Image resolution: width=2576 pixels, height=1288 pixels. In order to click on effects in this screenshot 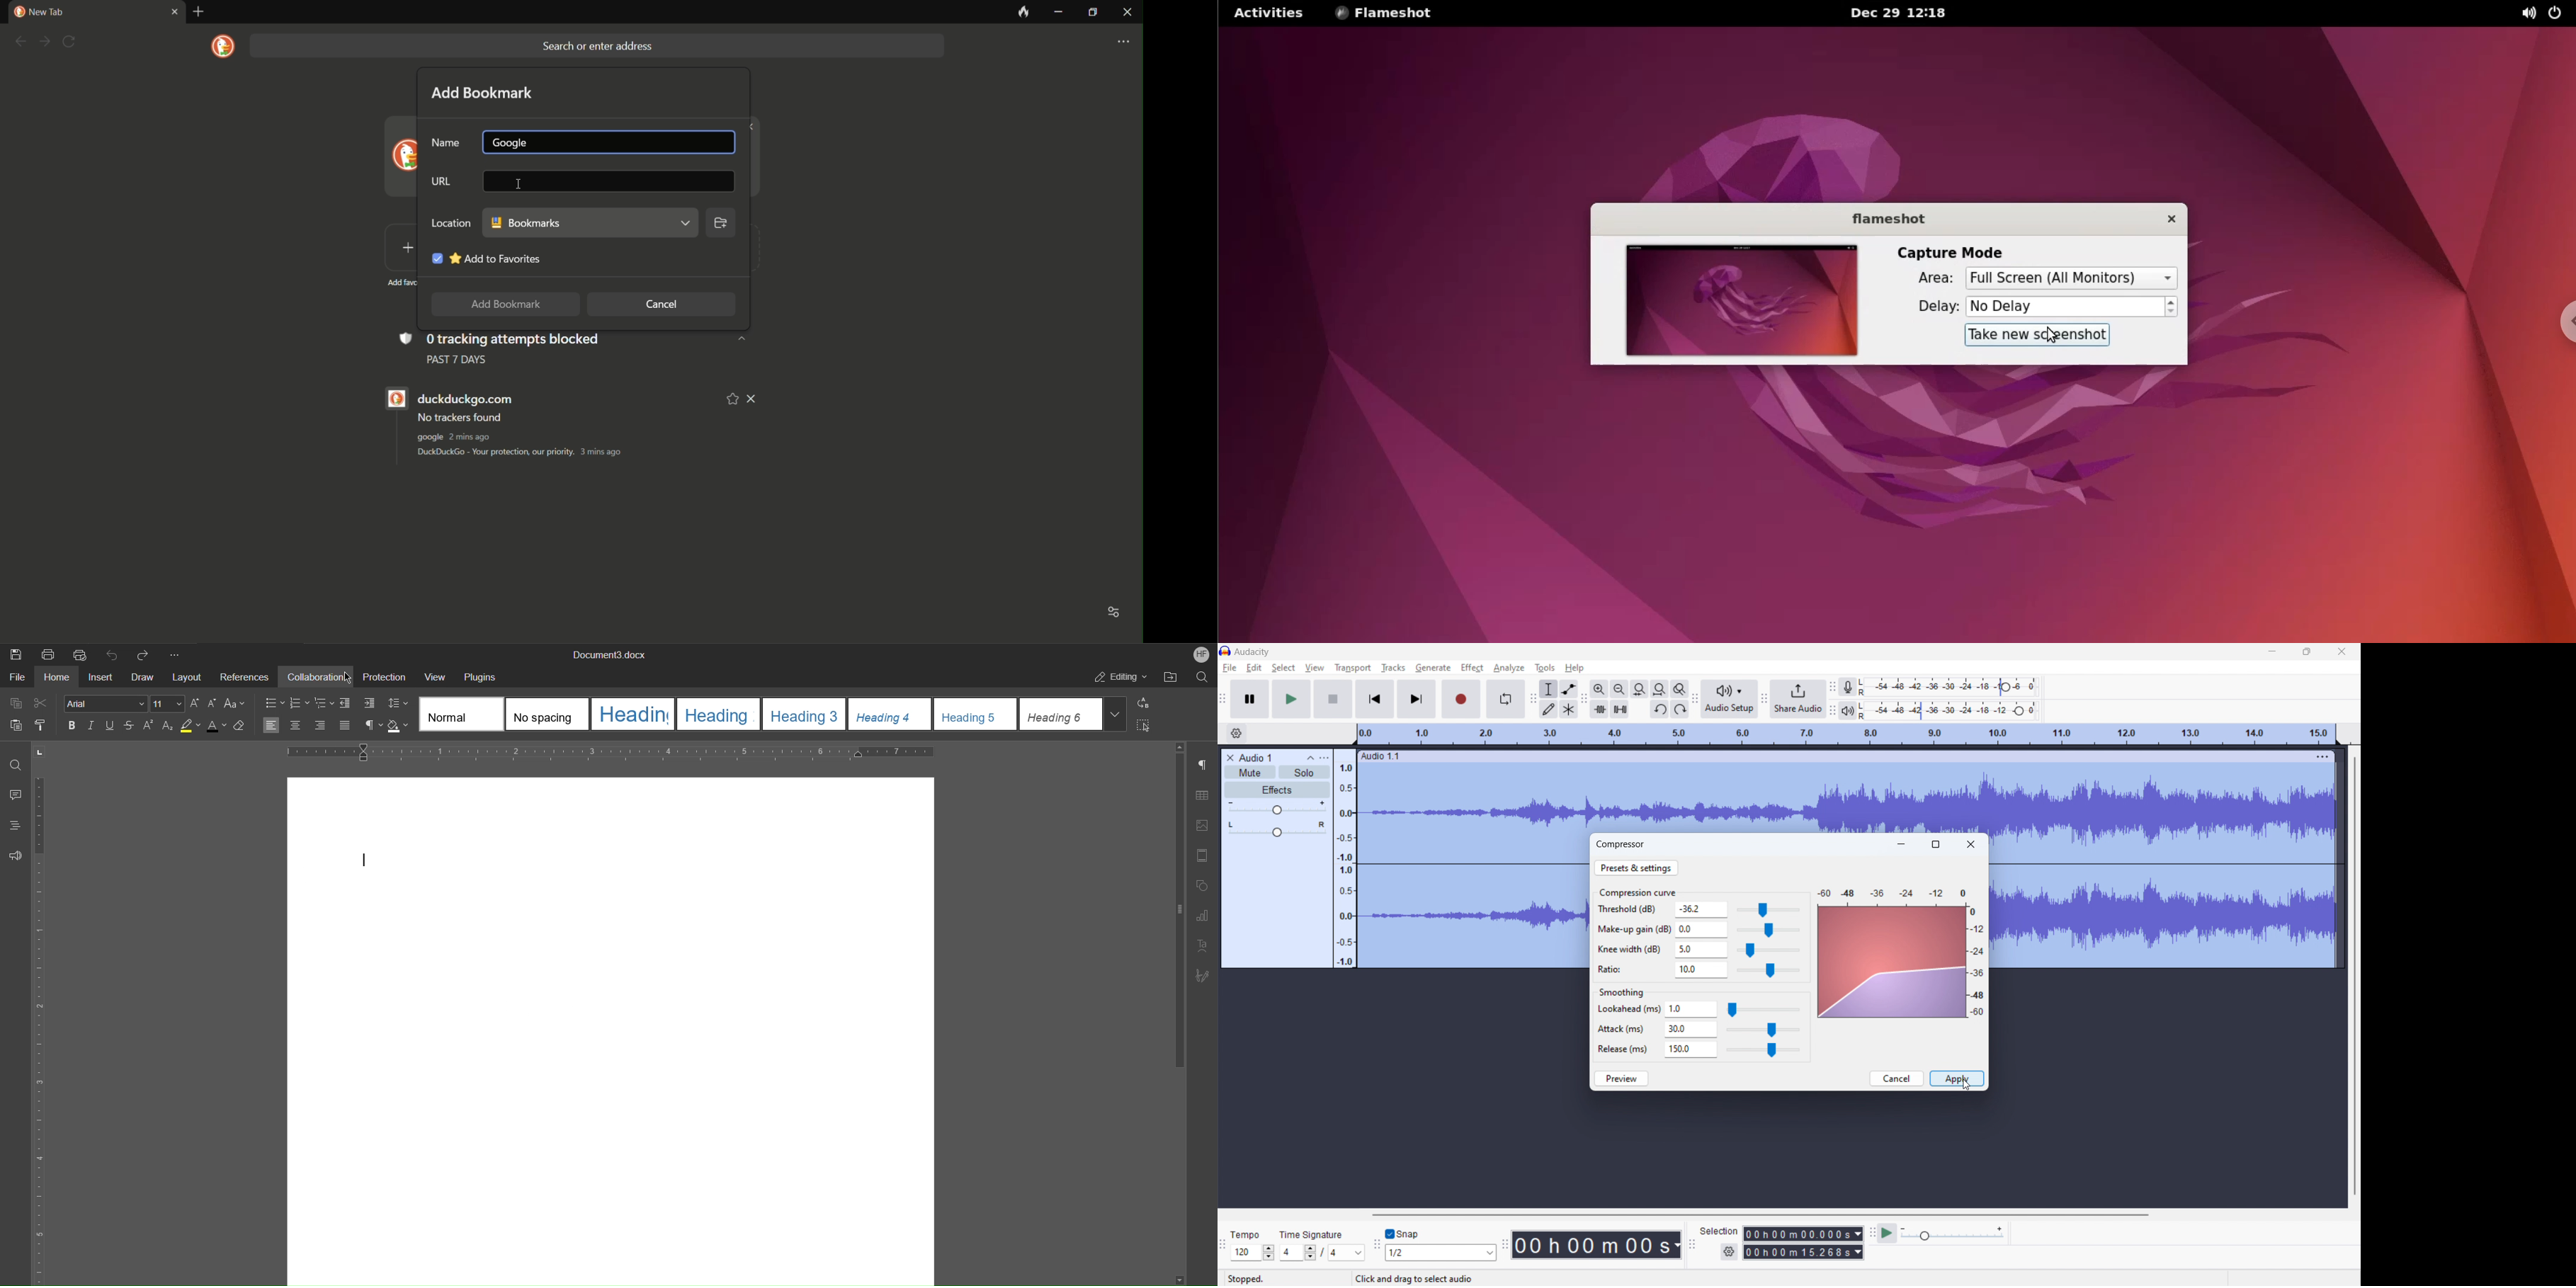, I will do `click(1276, 789)`.